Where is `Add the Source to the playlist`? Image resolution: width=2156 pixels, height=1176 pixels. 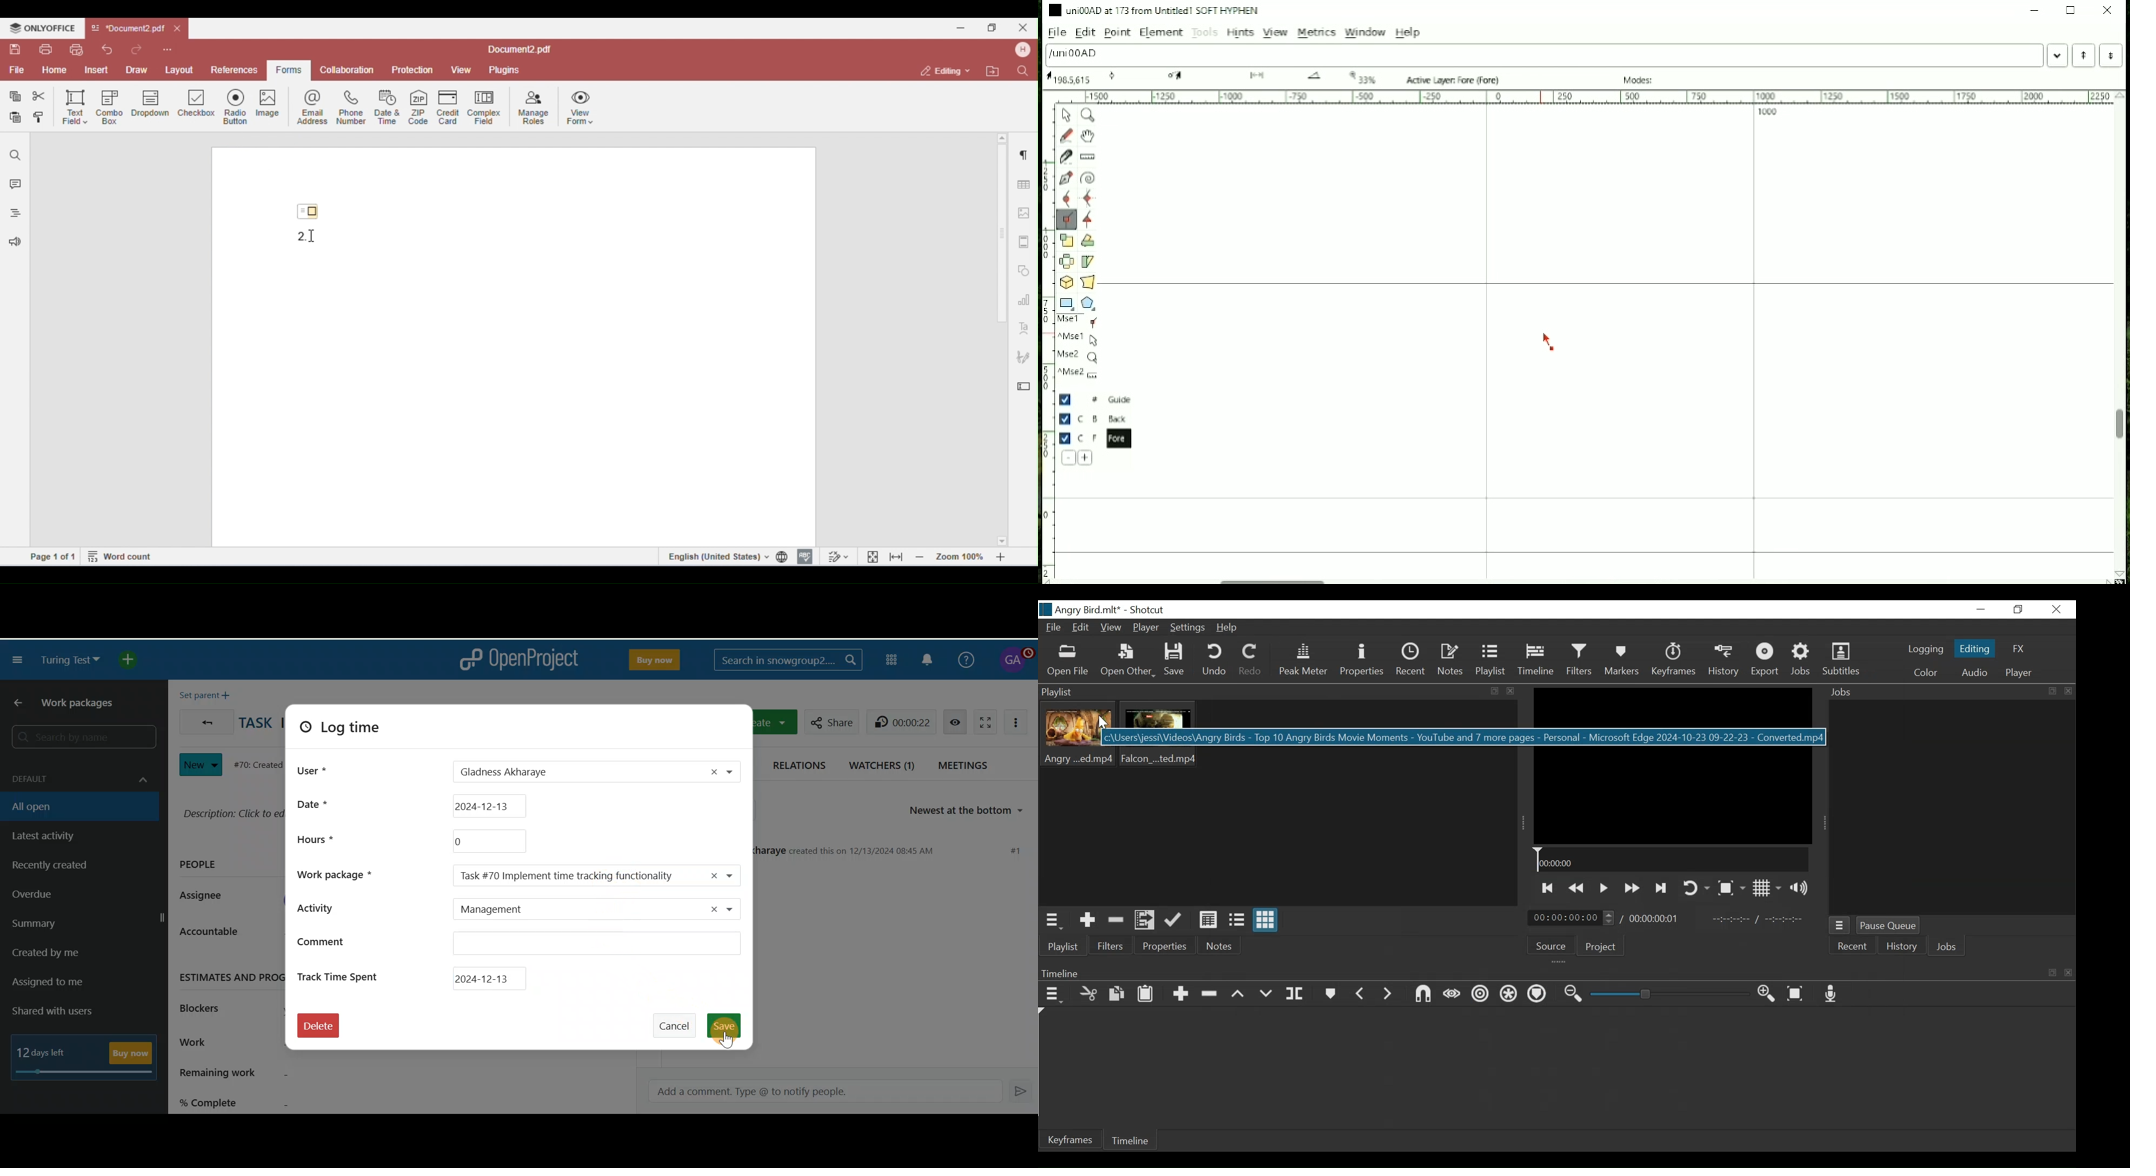 Add the Source to the playlist is located at coordinates (1086, 920).